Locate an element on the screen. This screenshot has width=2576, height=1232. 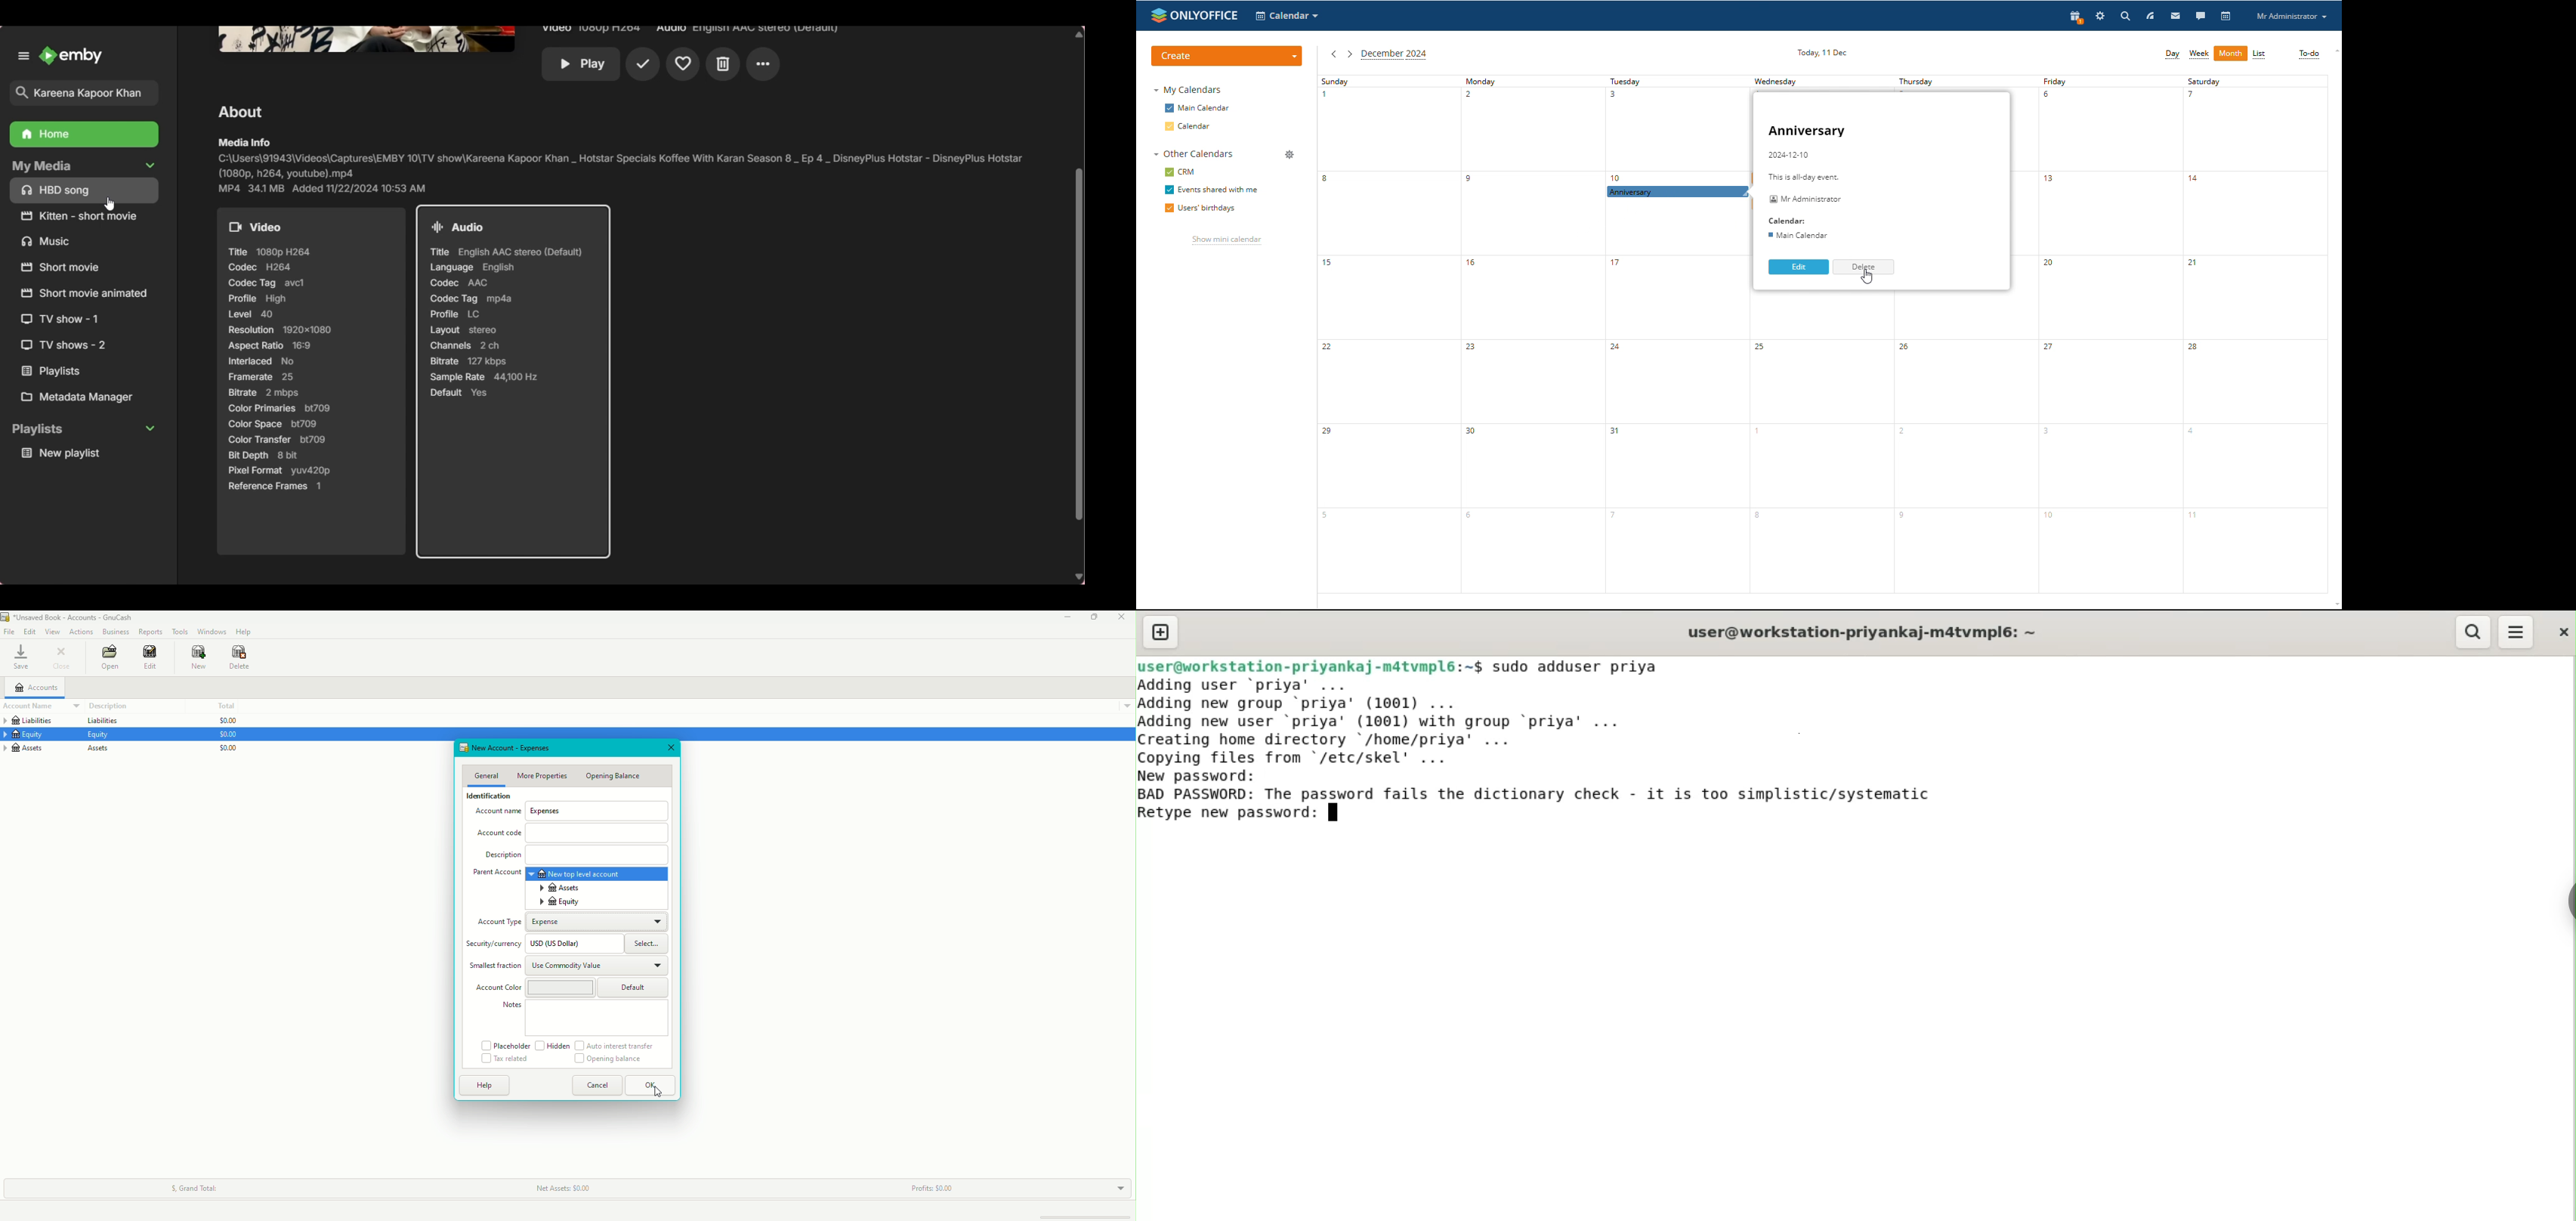
edit is located at coordinates (1799, 267).